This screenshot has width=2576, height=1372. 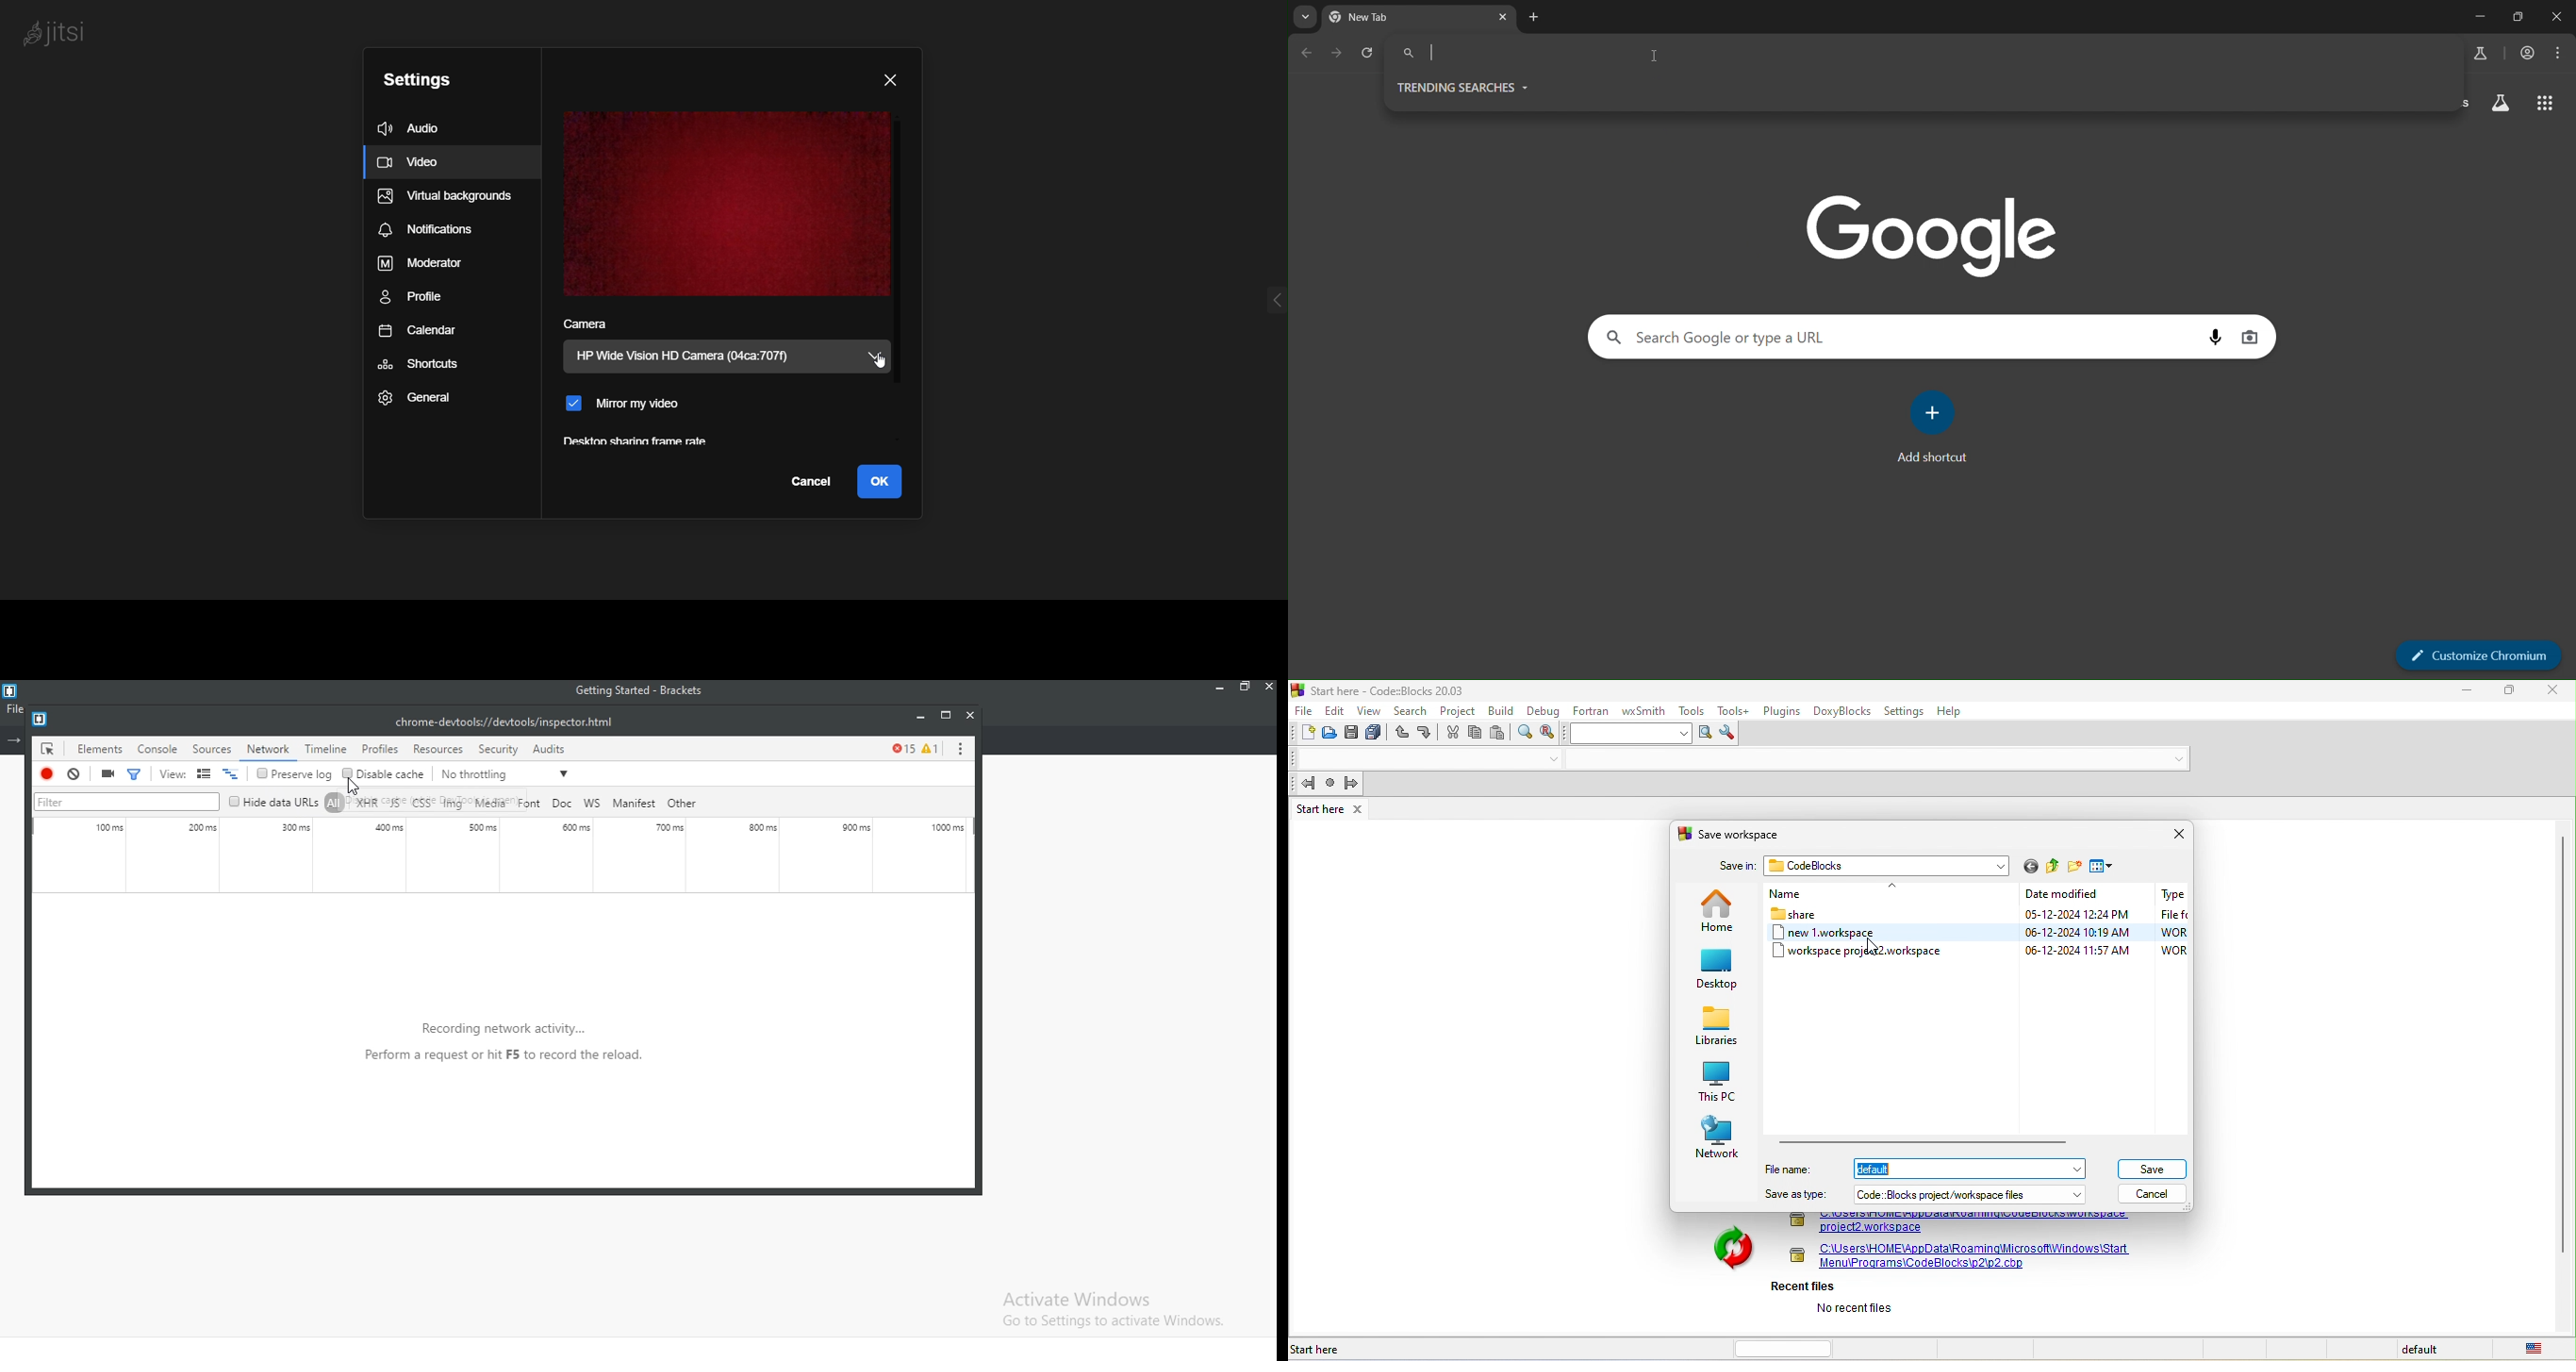 I want to click on wxsmith, so click(x=1645, y=708).